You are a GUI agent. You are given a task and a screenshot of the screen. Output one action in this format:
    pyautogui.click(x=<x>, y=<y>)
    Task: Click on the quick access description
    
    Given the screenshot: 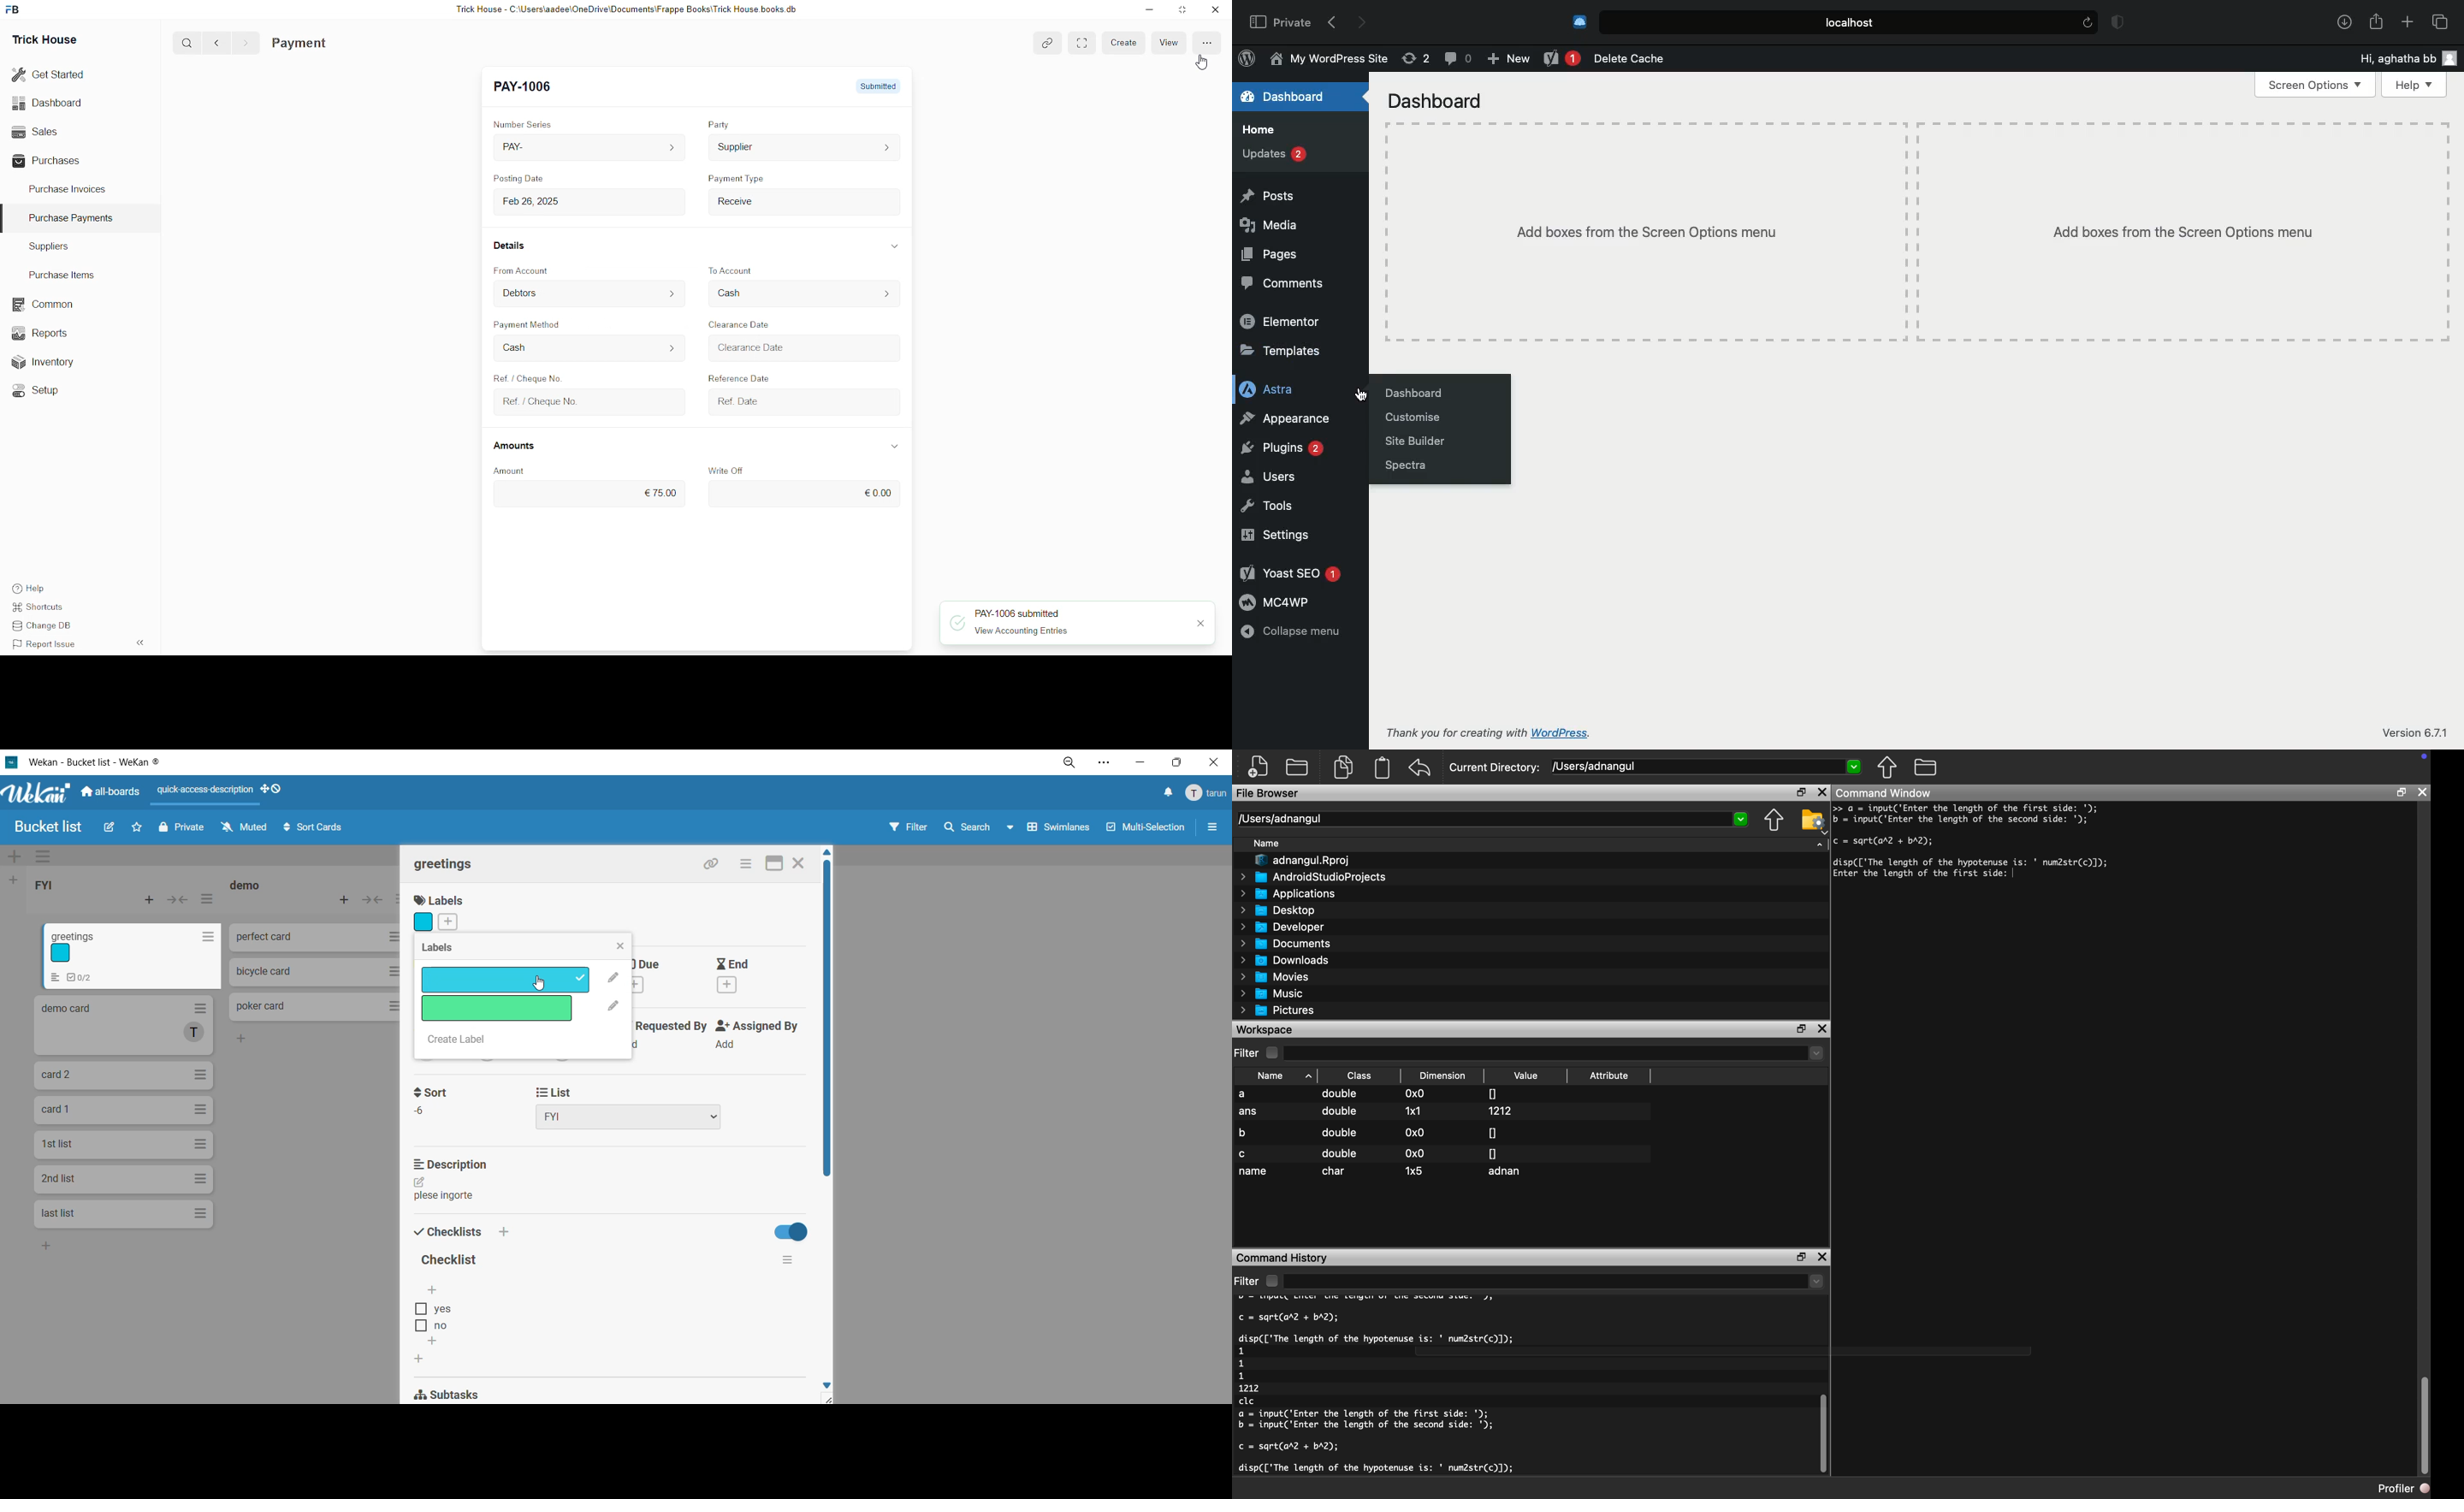 What is the action you would take?
    pyautogui.click(x=207, y=789)
    